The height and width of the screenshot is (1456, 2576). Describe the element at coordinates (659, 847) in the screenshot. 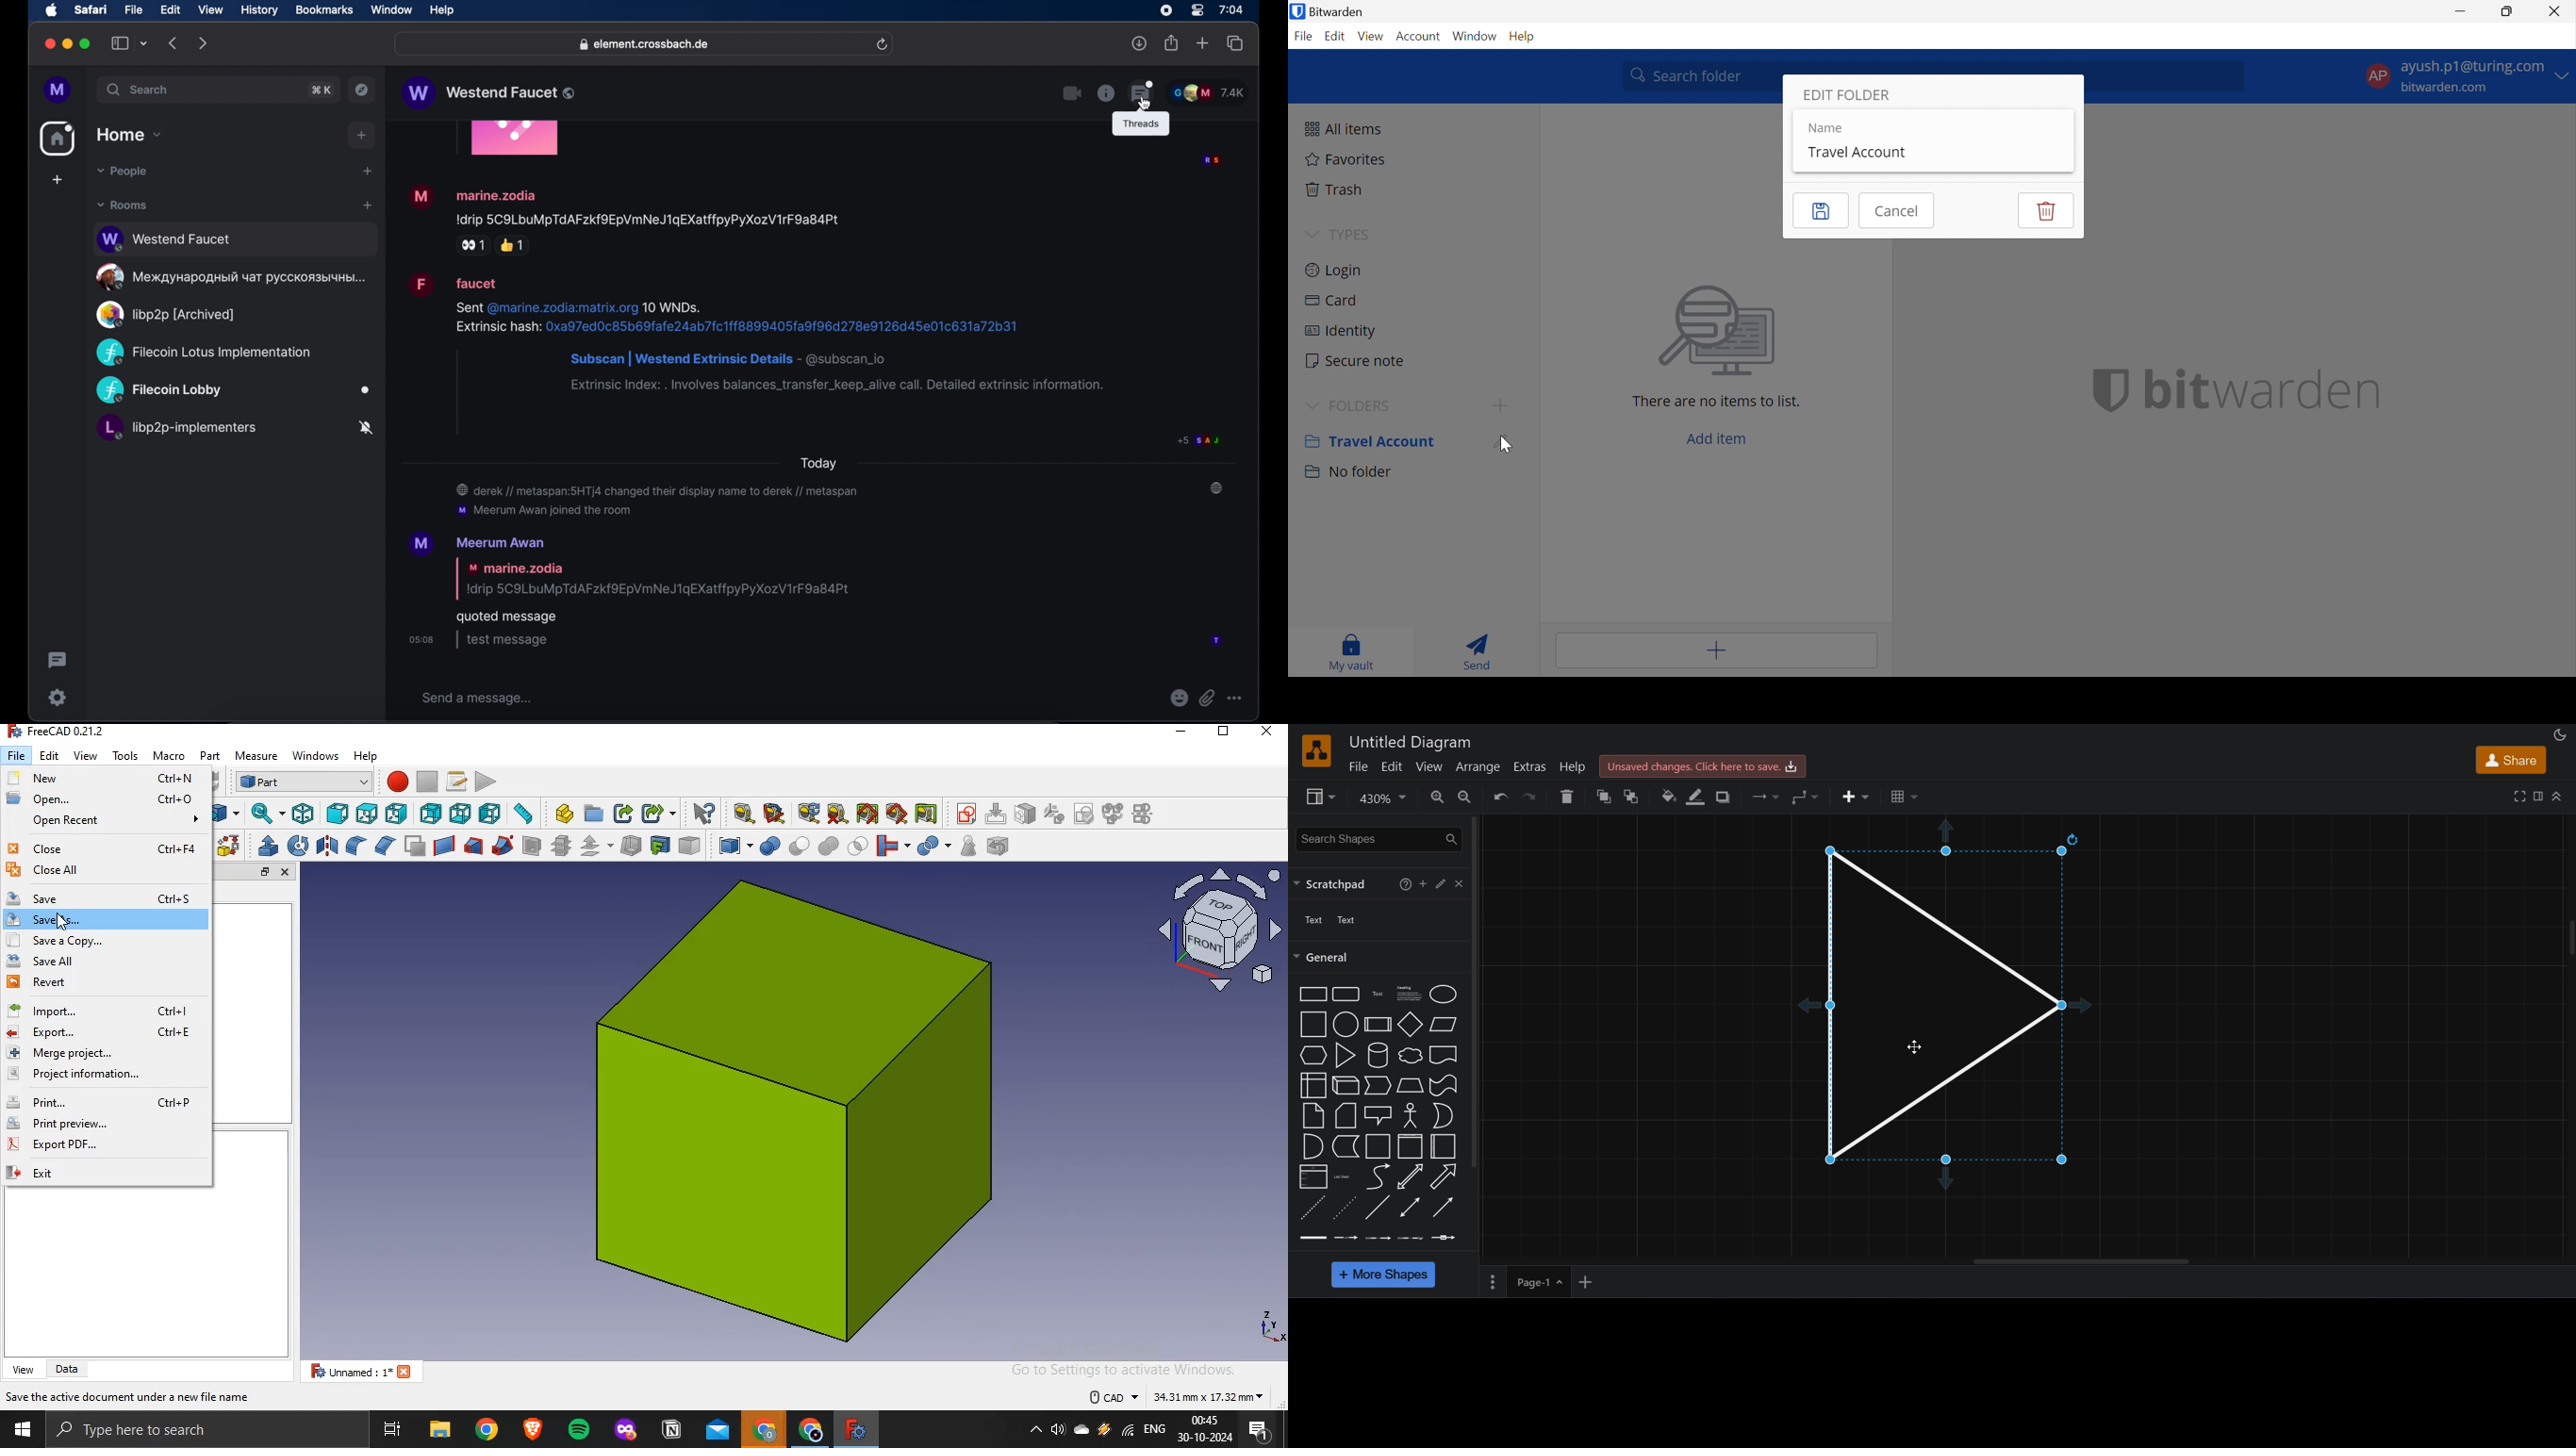

I see `create projection on surface` at that location.